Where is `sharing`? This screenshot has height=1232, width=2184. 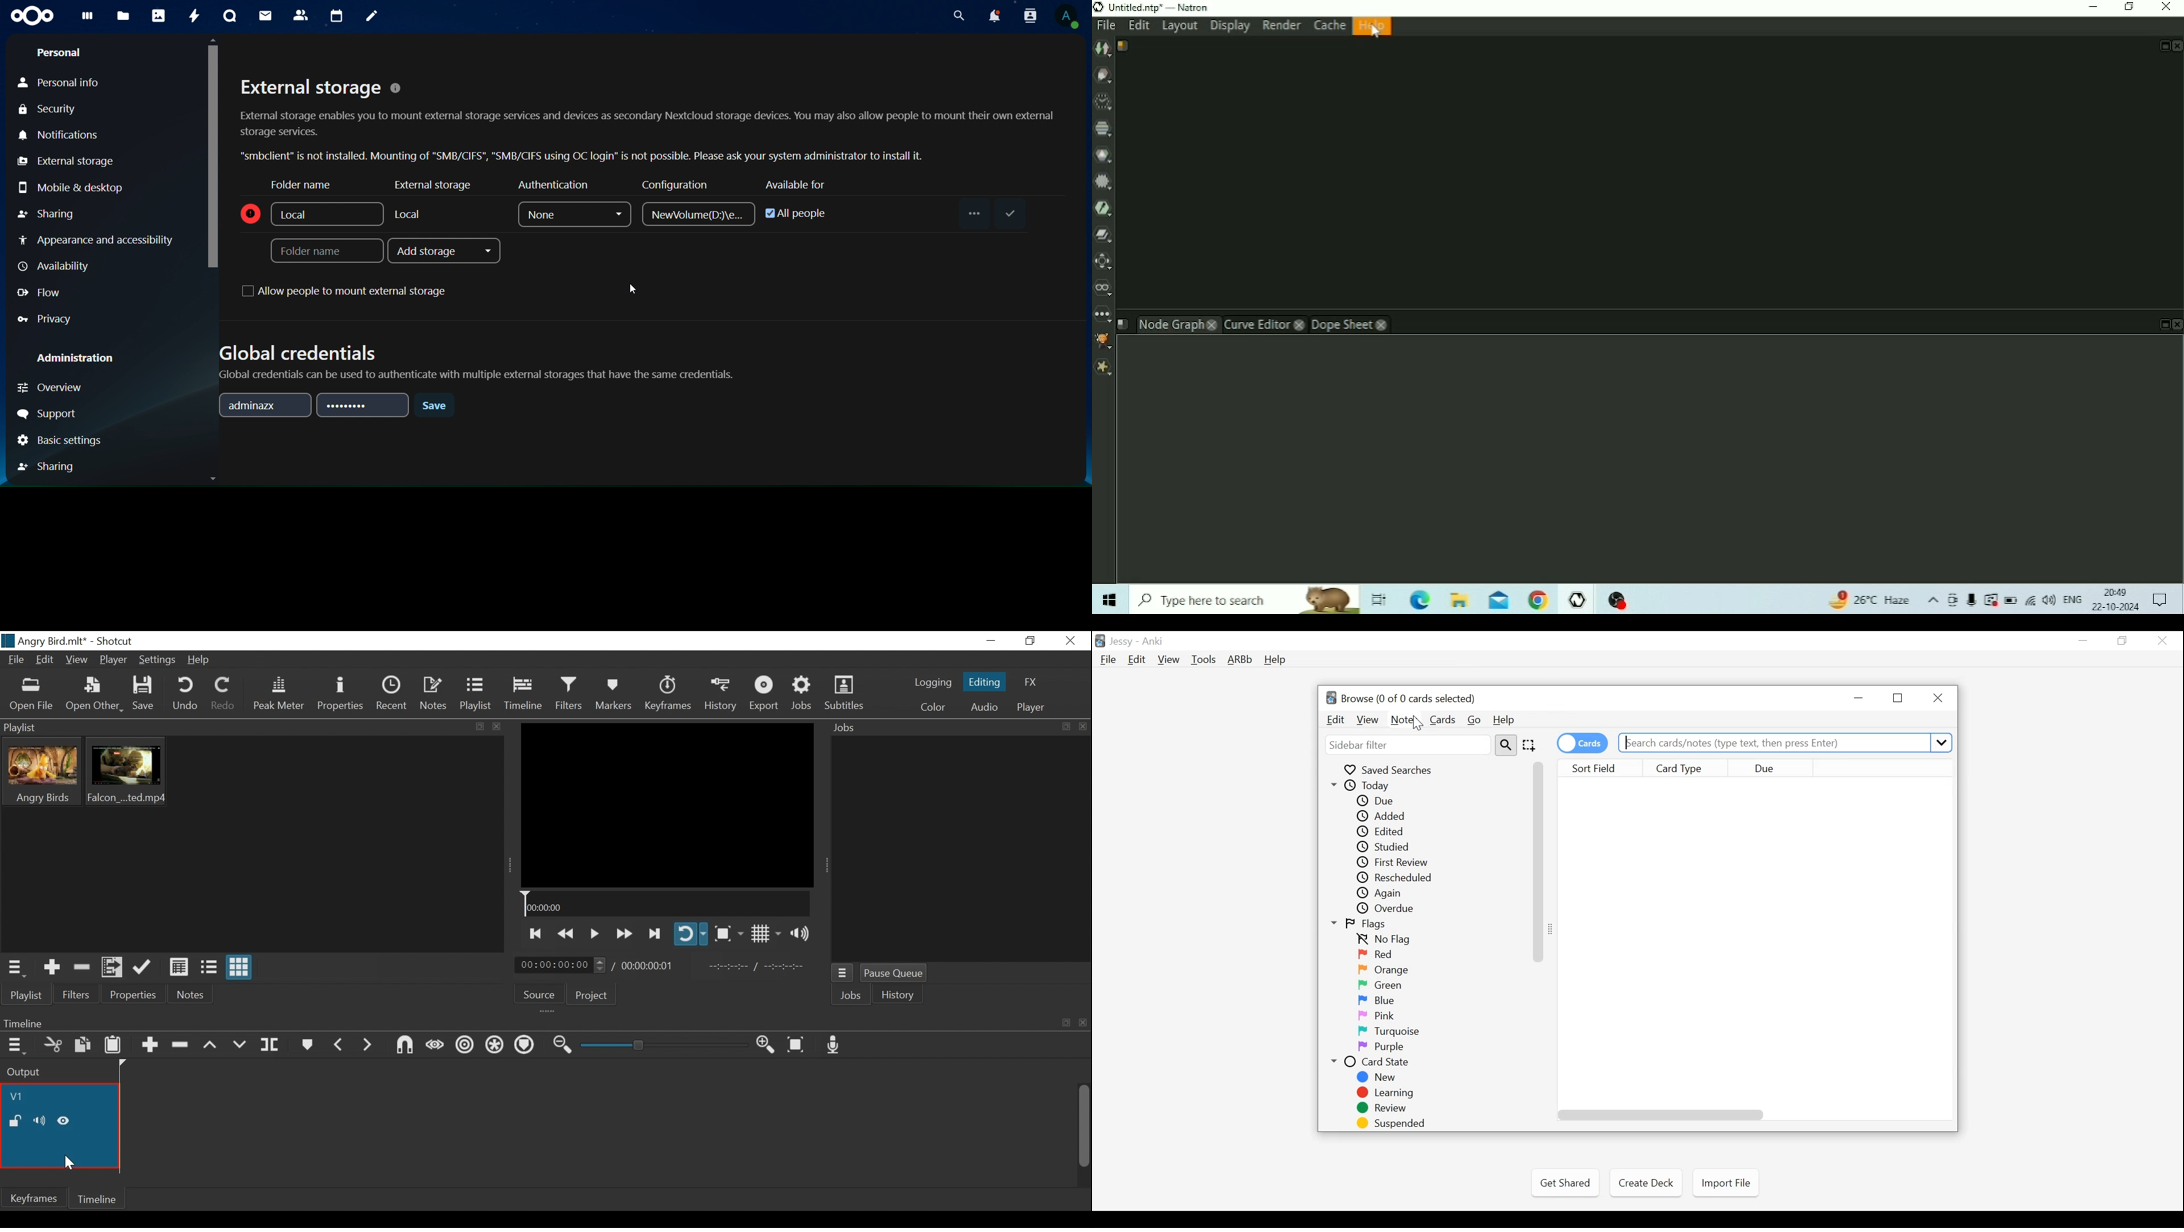 sharing is located at coordinates (50, 467).